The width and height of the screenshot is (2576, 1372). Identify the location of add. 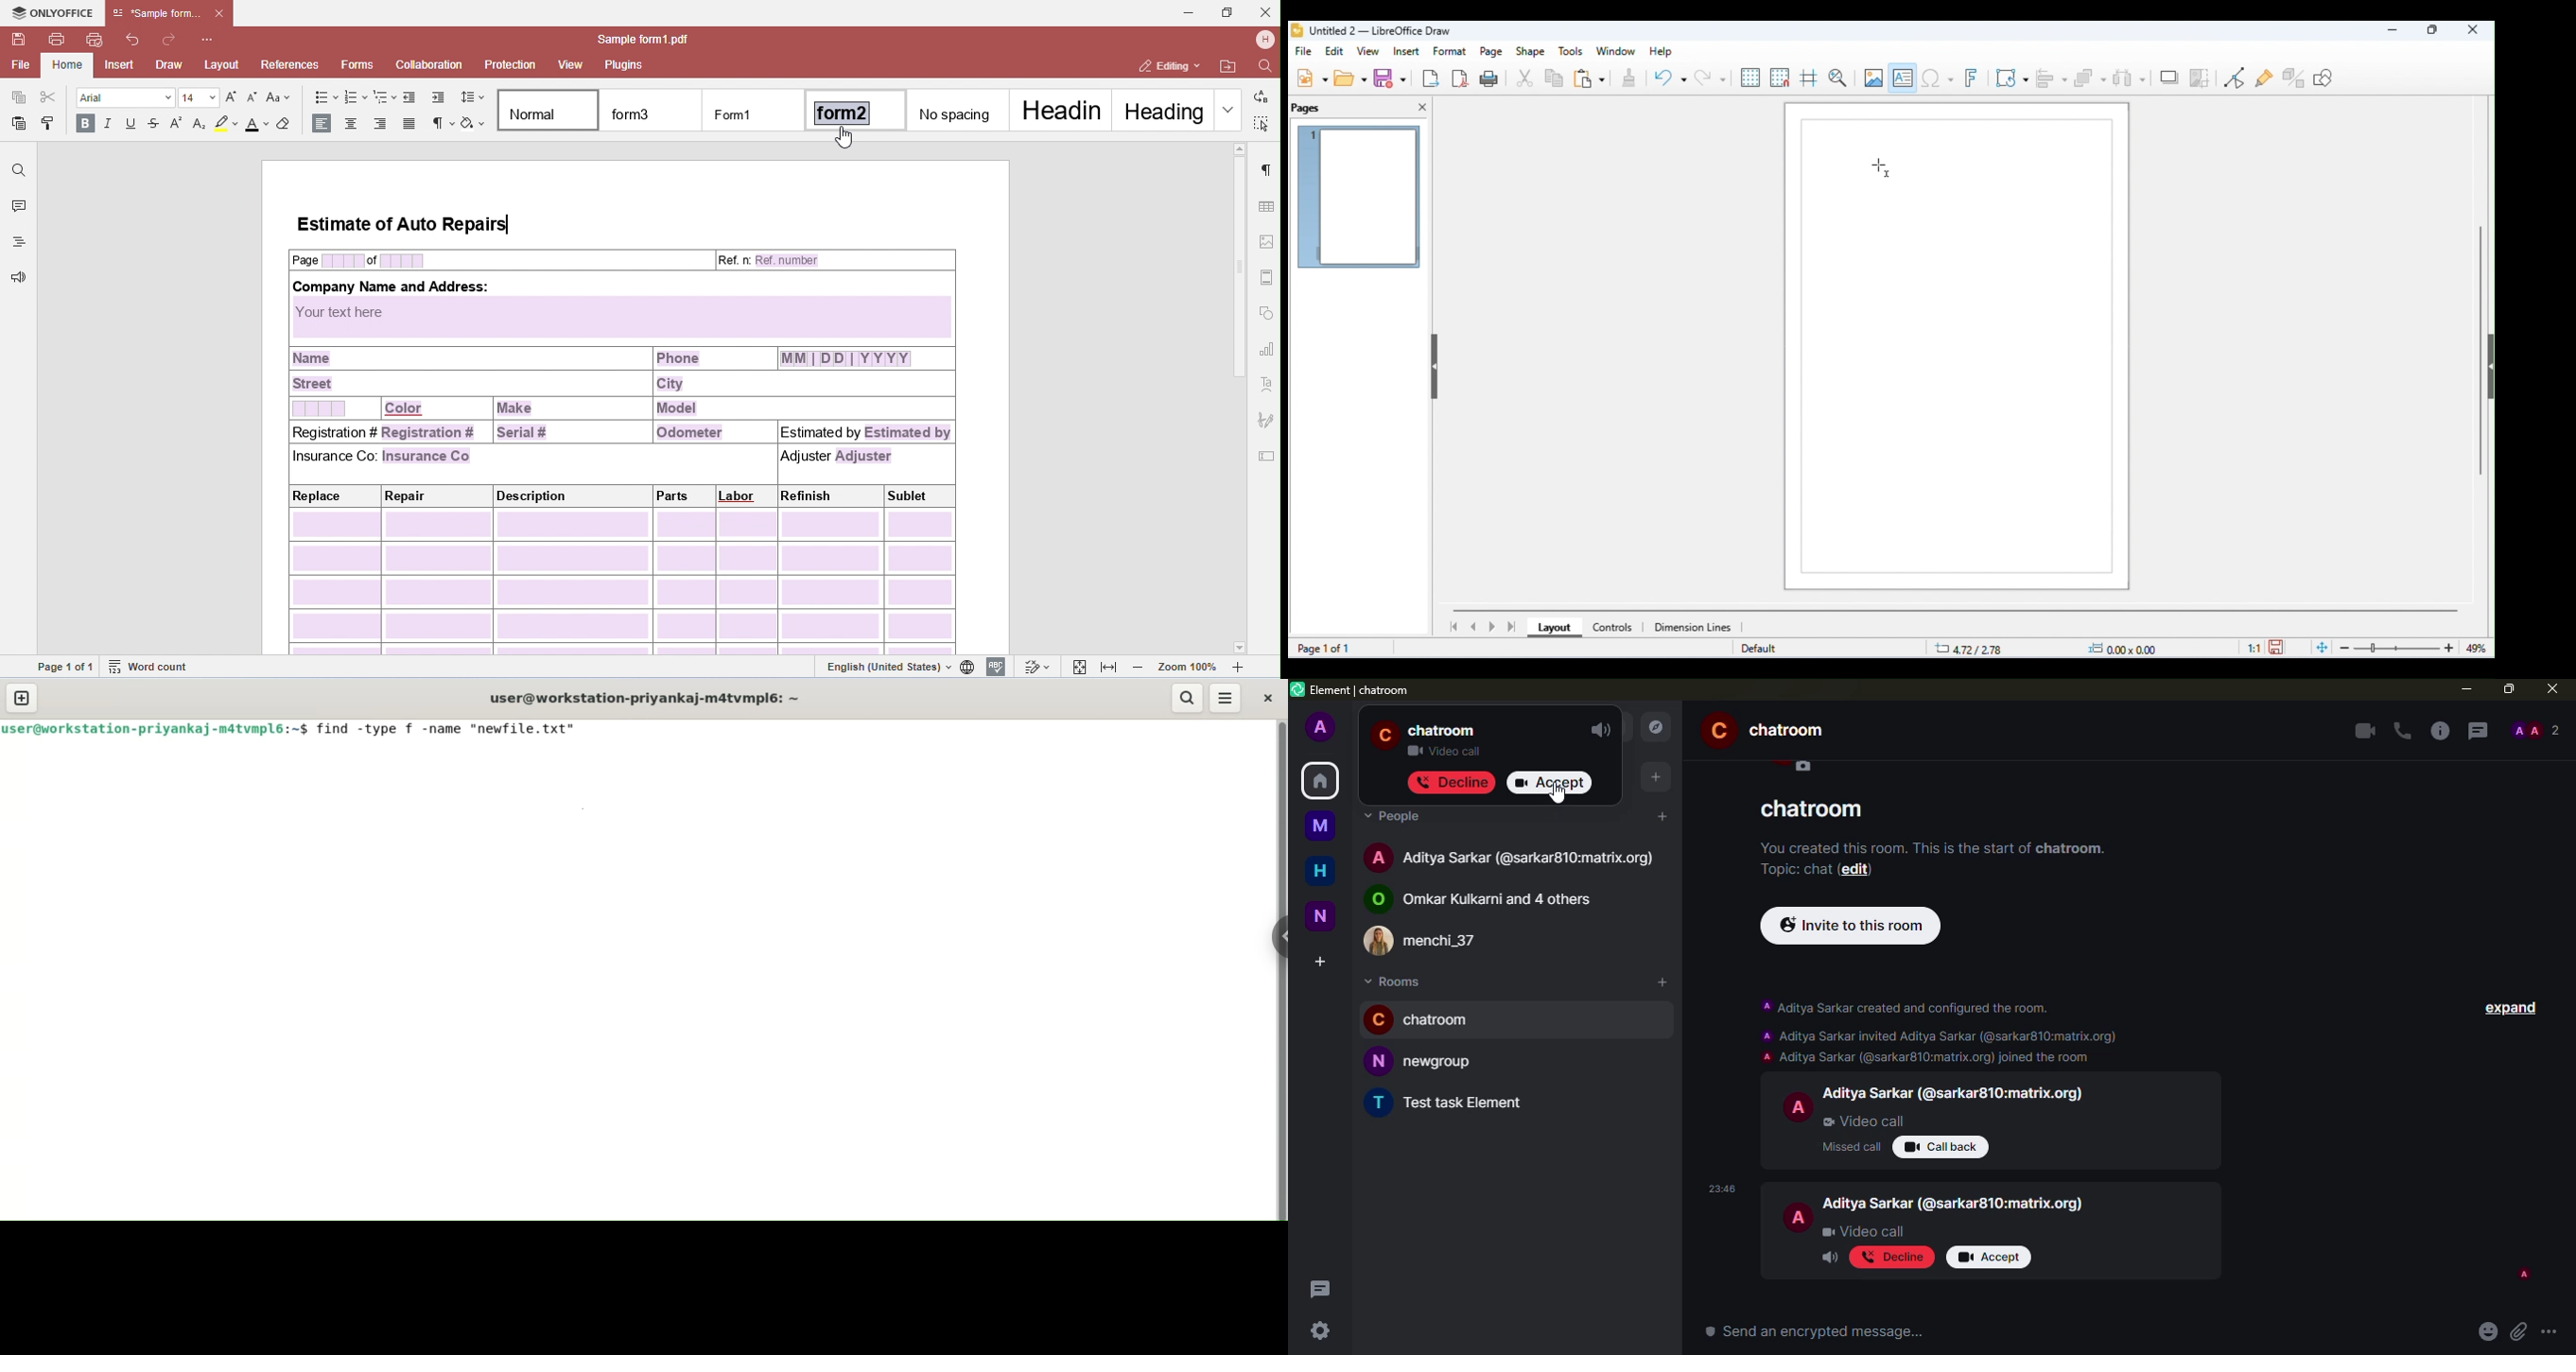
(1653, 777).